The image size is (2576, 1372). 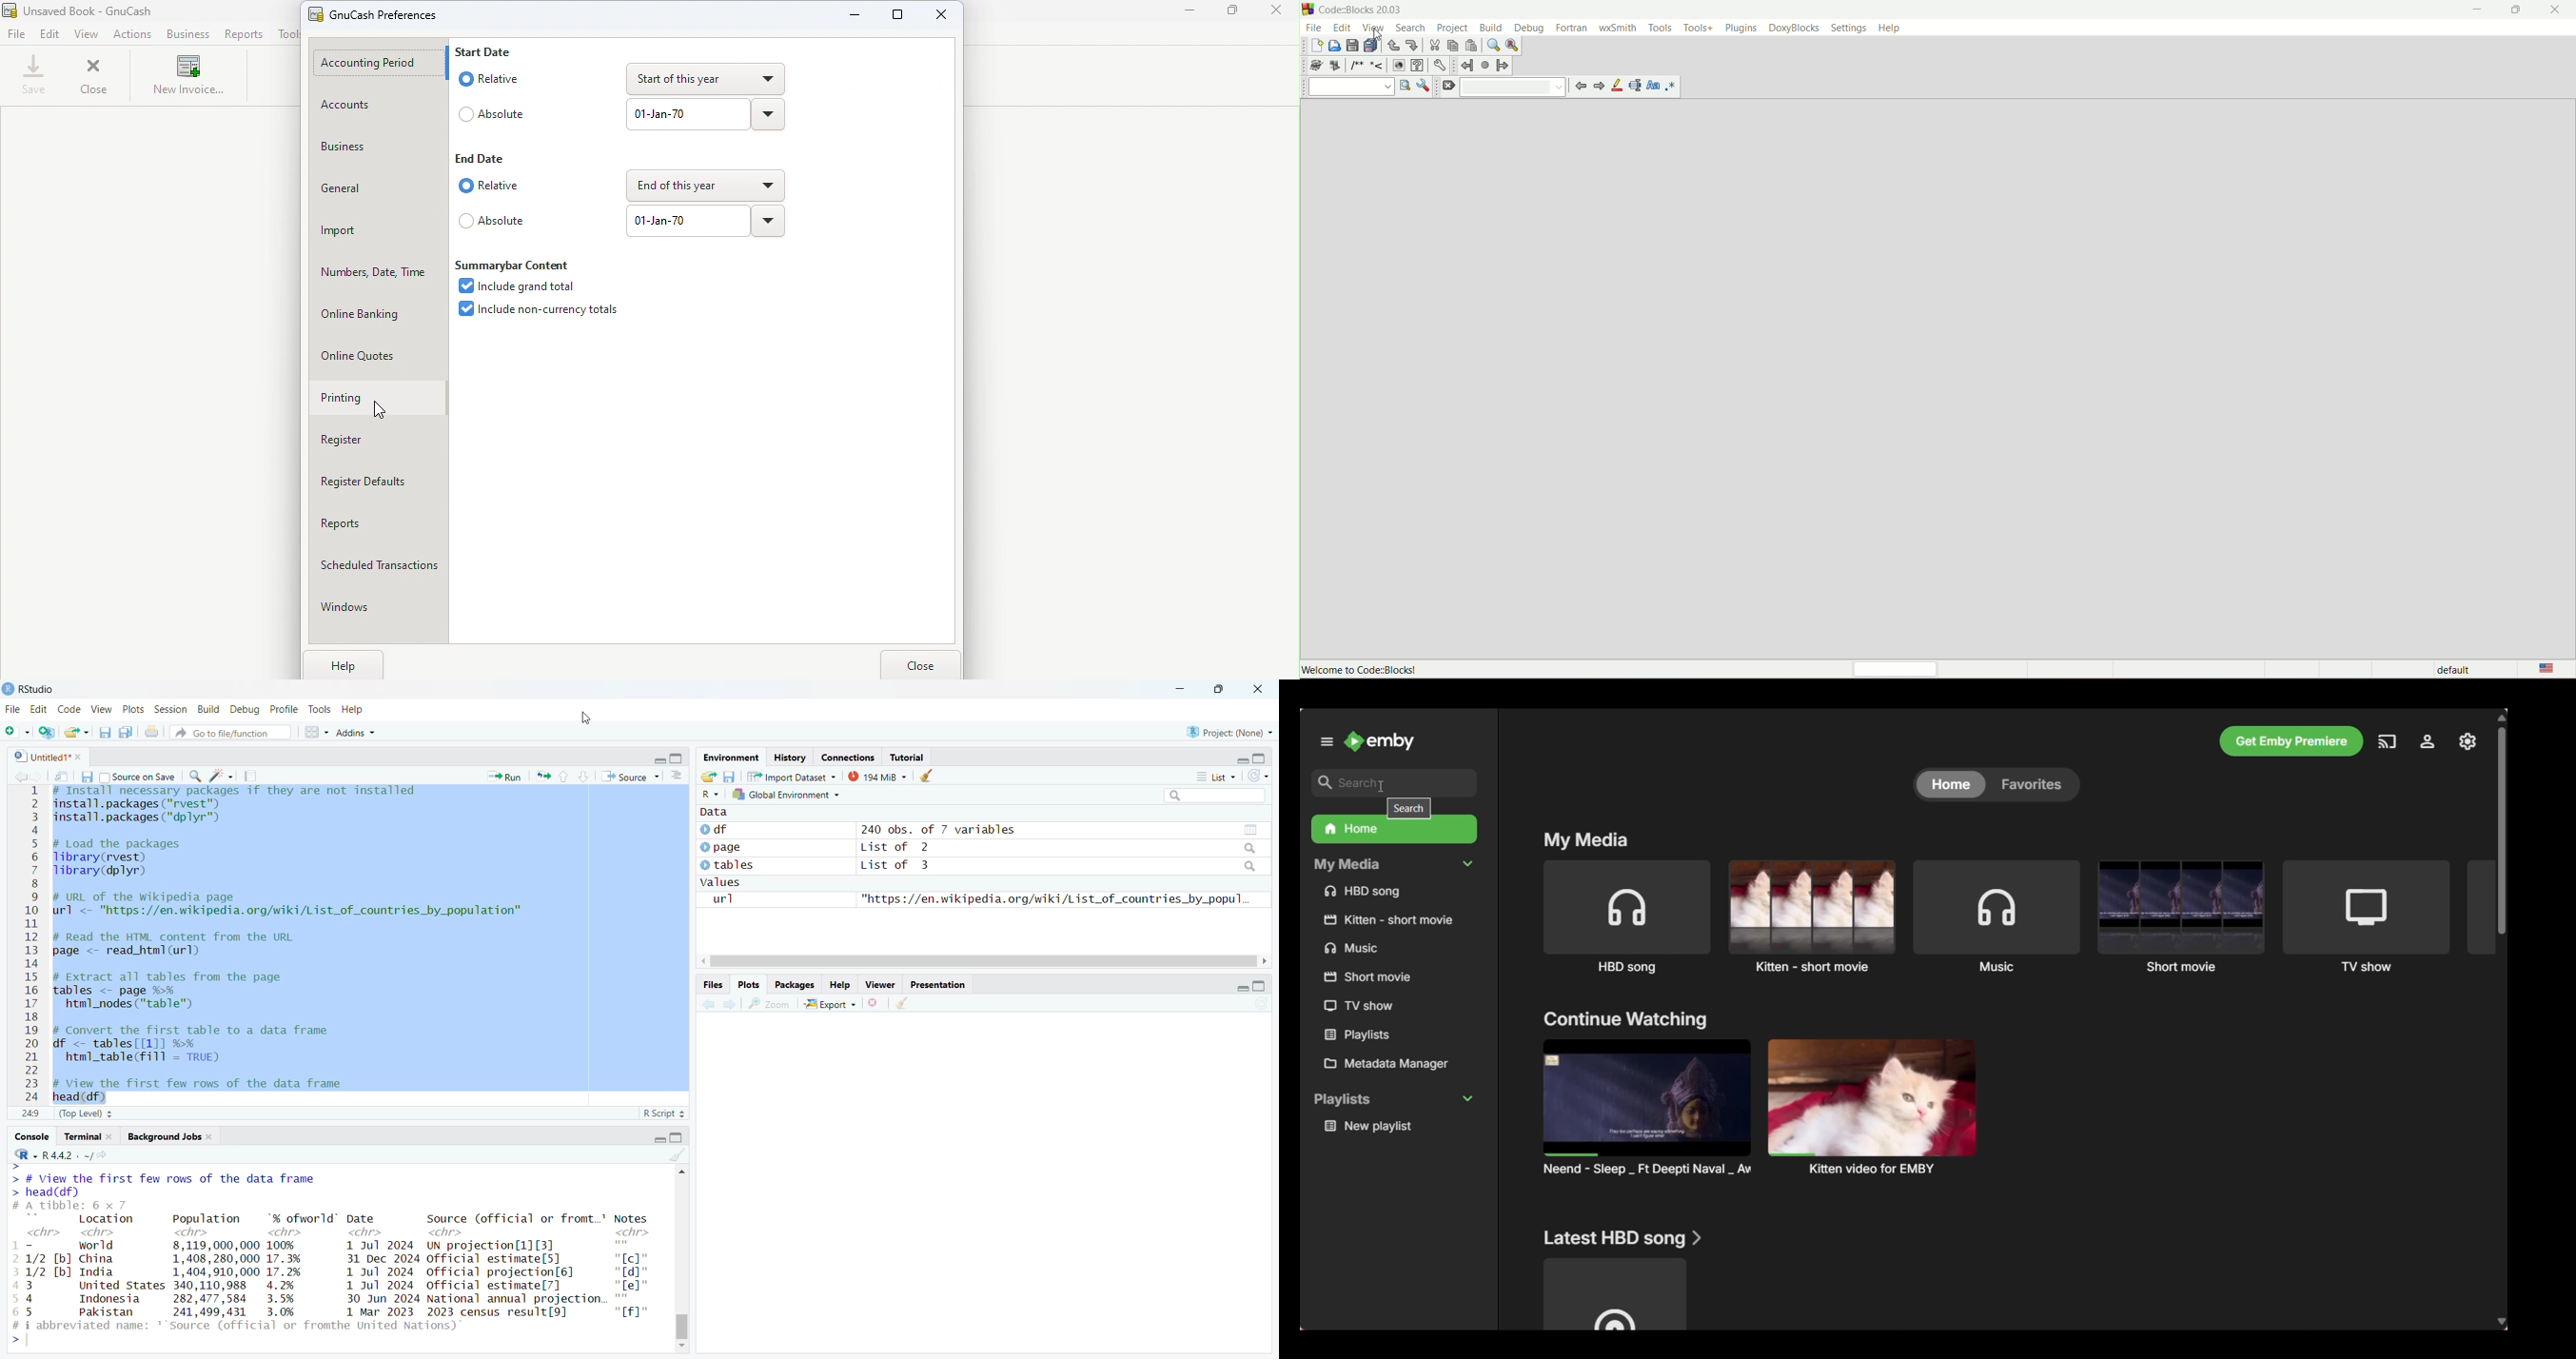 What do you see at coordinates (682, 1324) in the screenshot?
I see `scroll bar` at bounding box center [682, 1324].